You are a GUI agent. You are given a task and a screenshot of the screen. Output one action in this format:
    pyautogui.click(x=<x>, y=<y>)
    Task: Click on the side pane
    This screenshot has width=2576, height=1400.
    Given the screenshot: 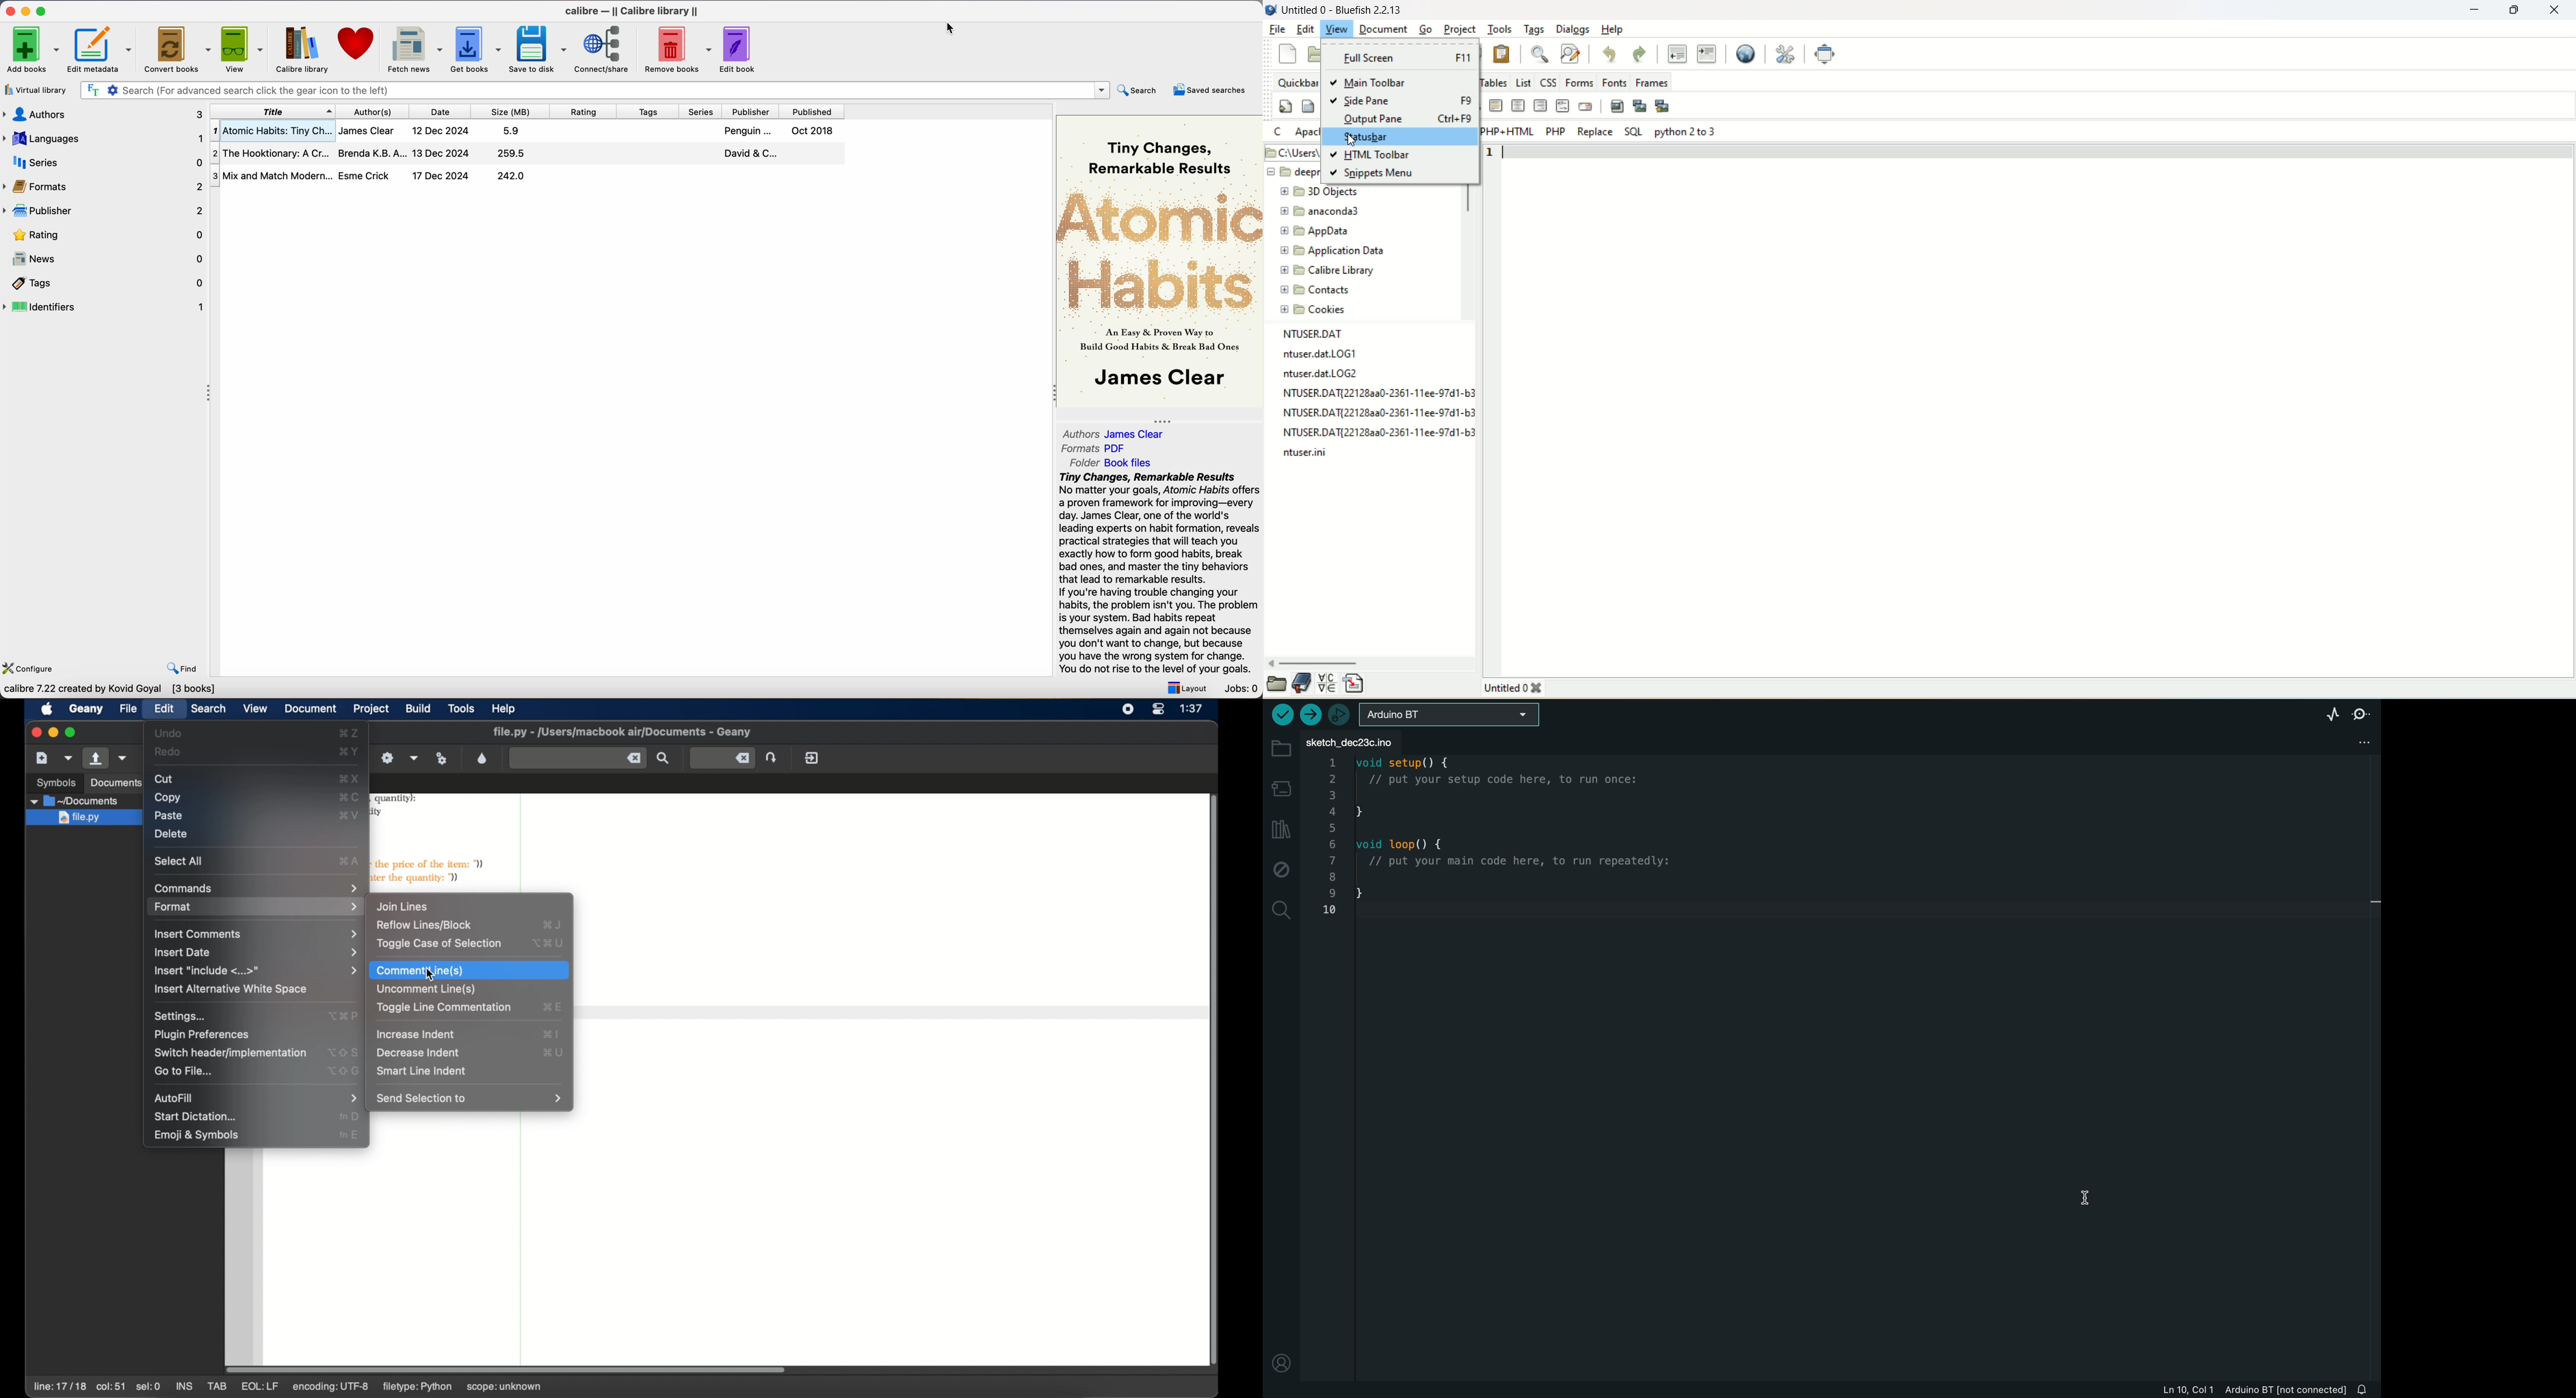 What is the action you would take?
    pyautogui.click(x=1399, y=101)
    